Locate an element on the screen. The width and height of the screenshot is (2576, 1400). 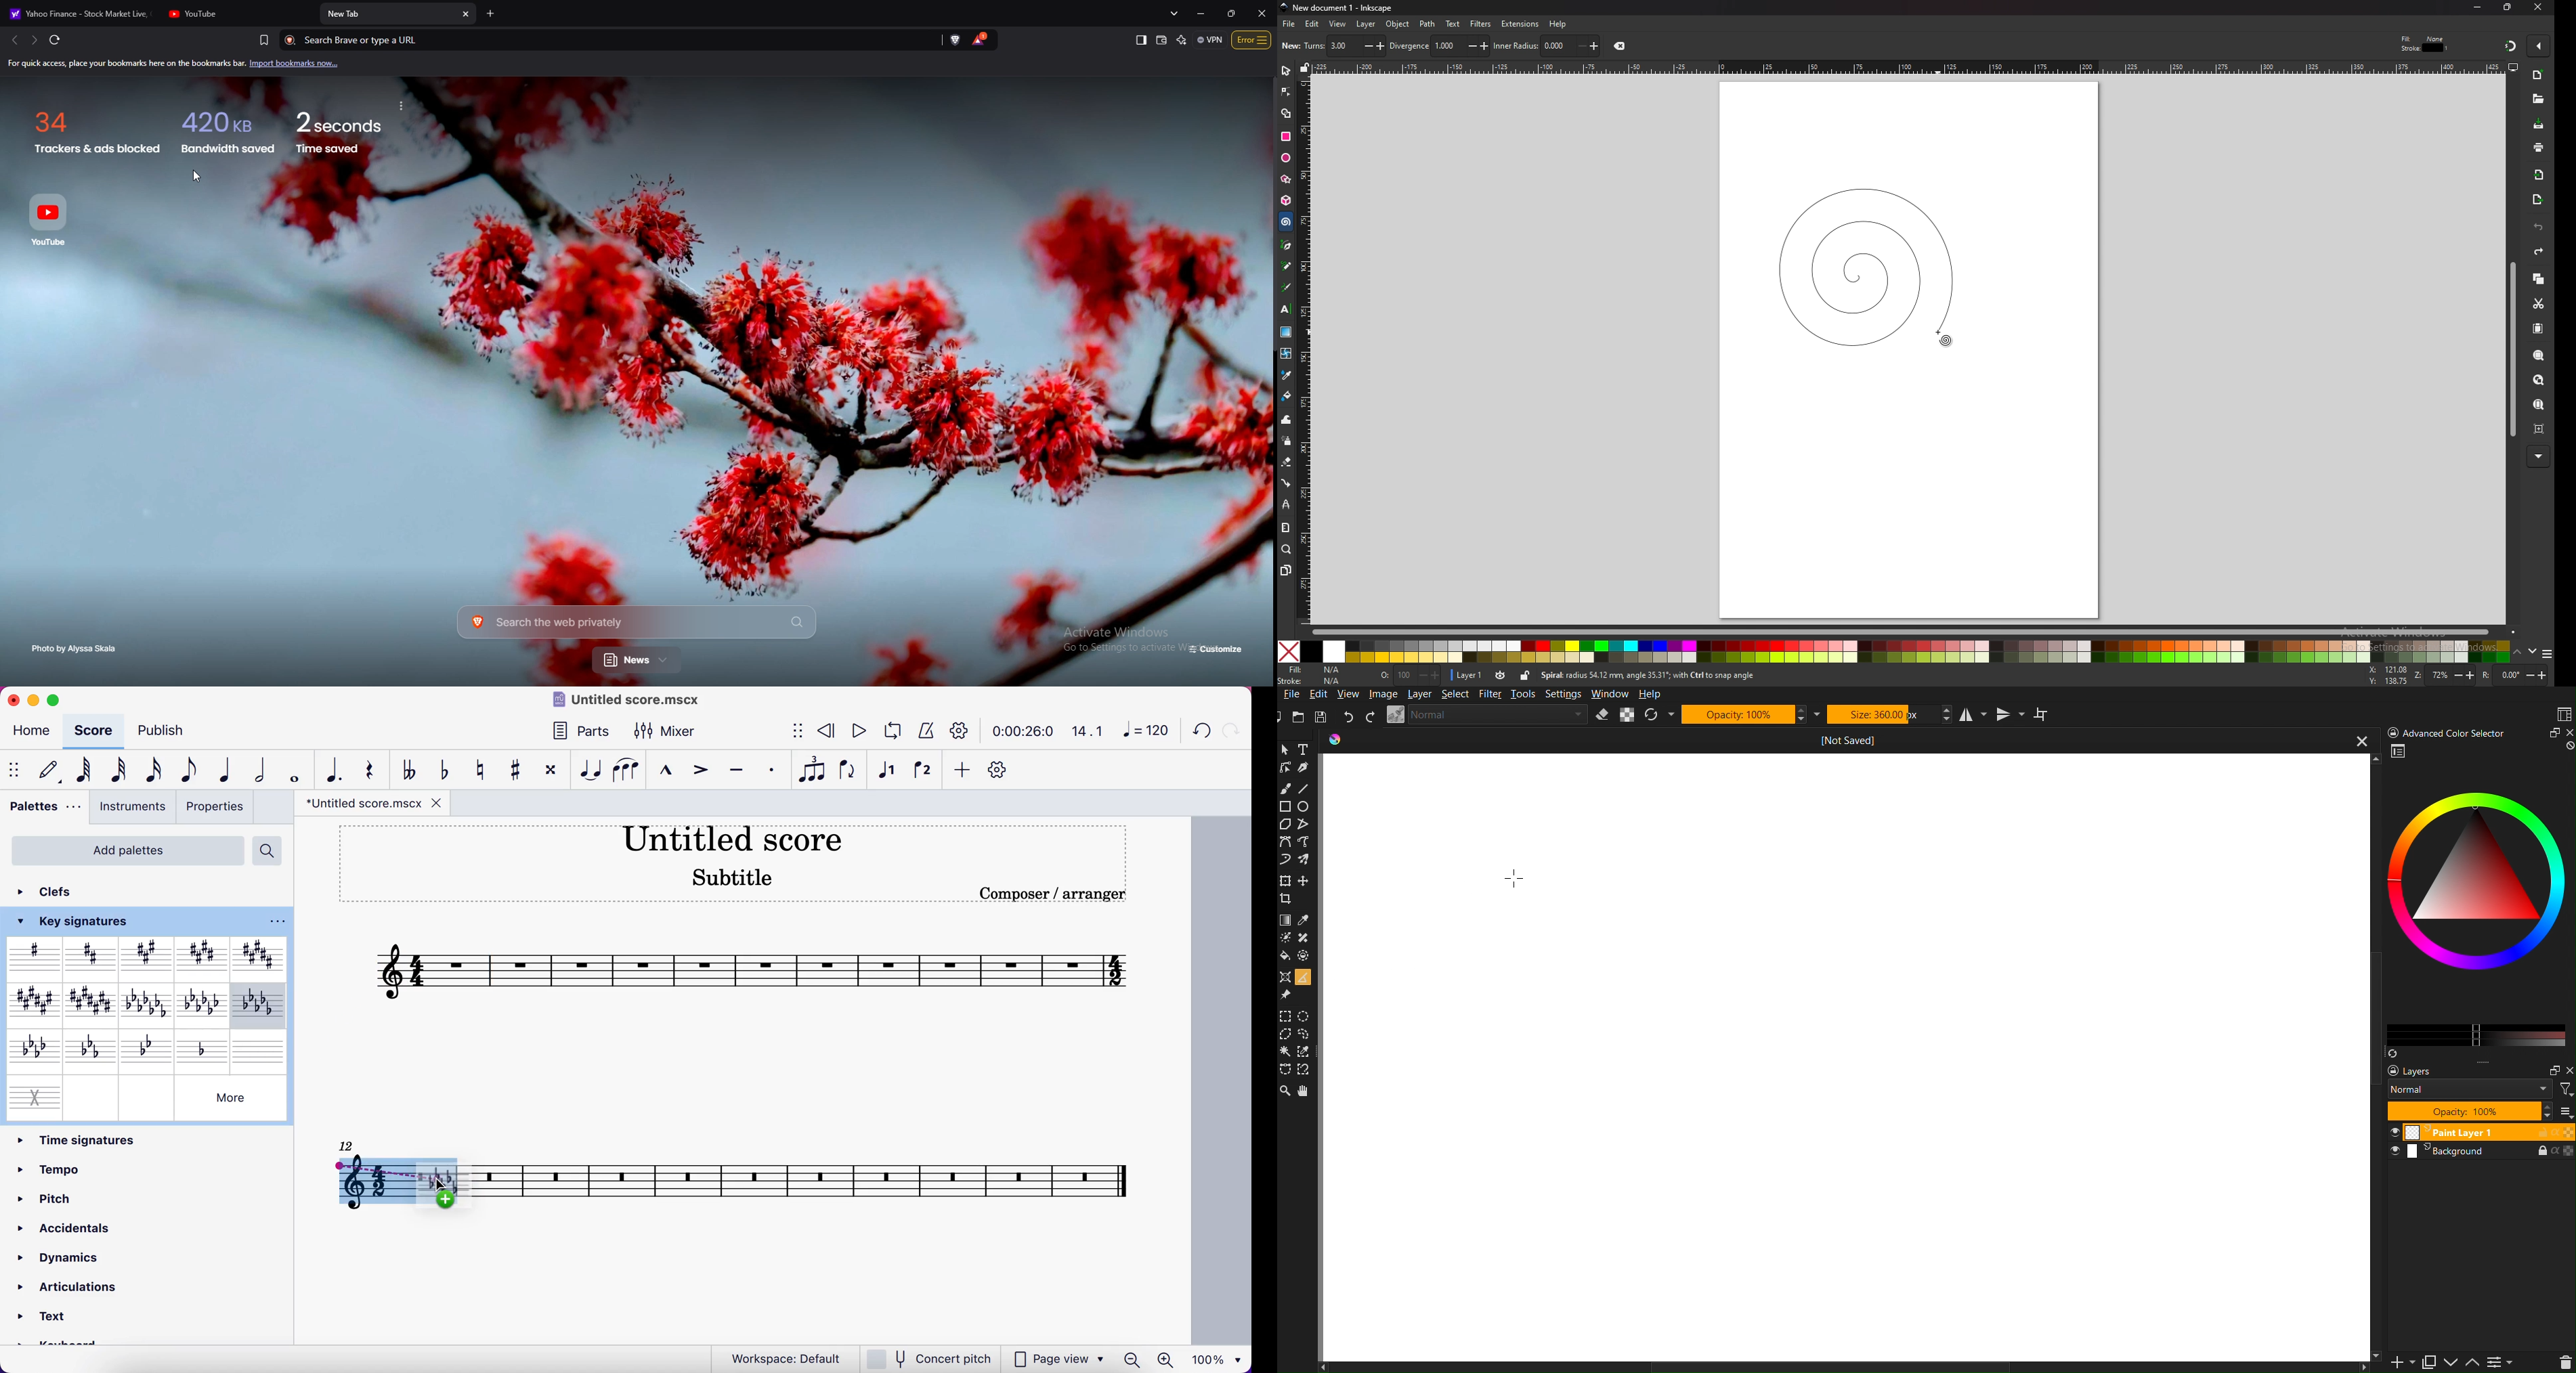
key signatures is located at coordinates (402, 1181).